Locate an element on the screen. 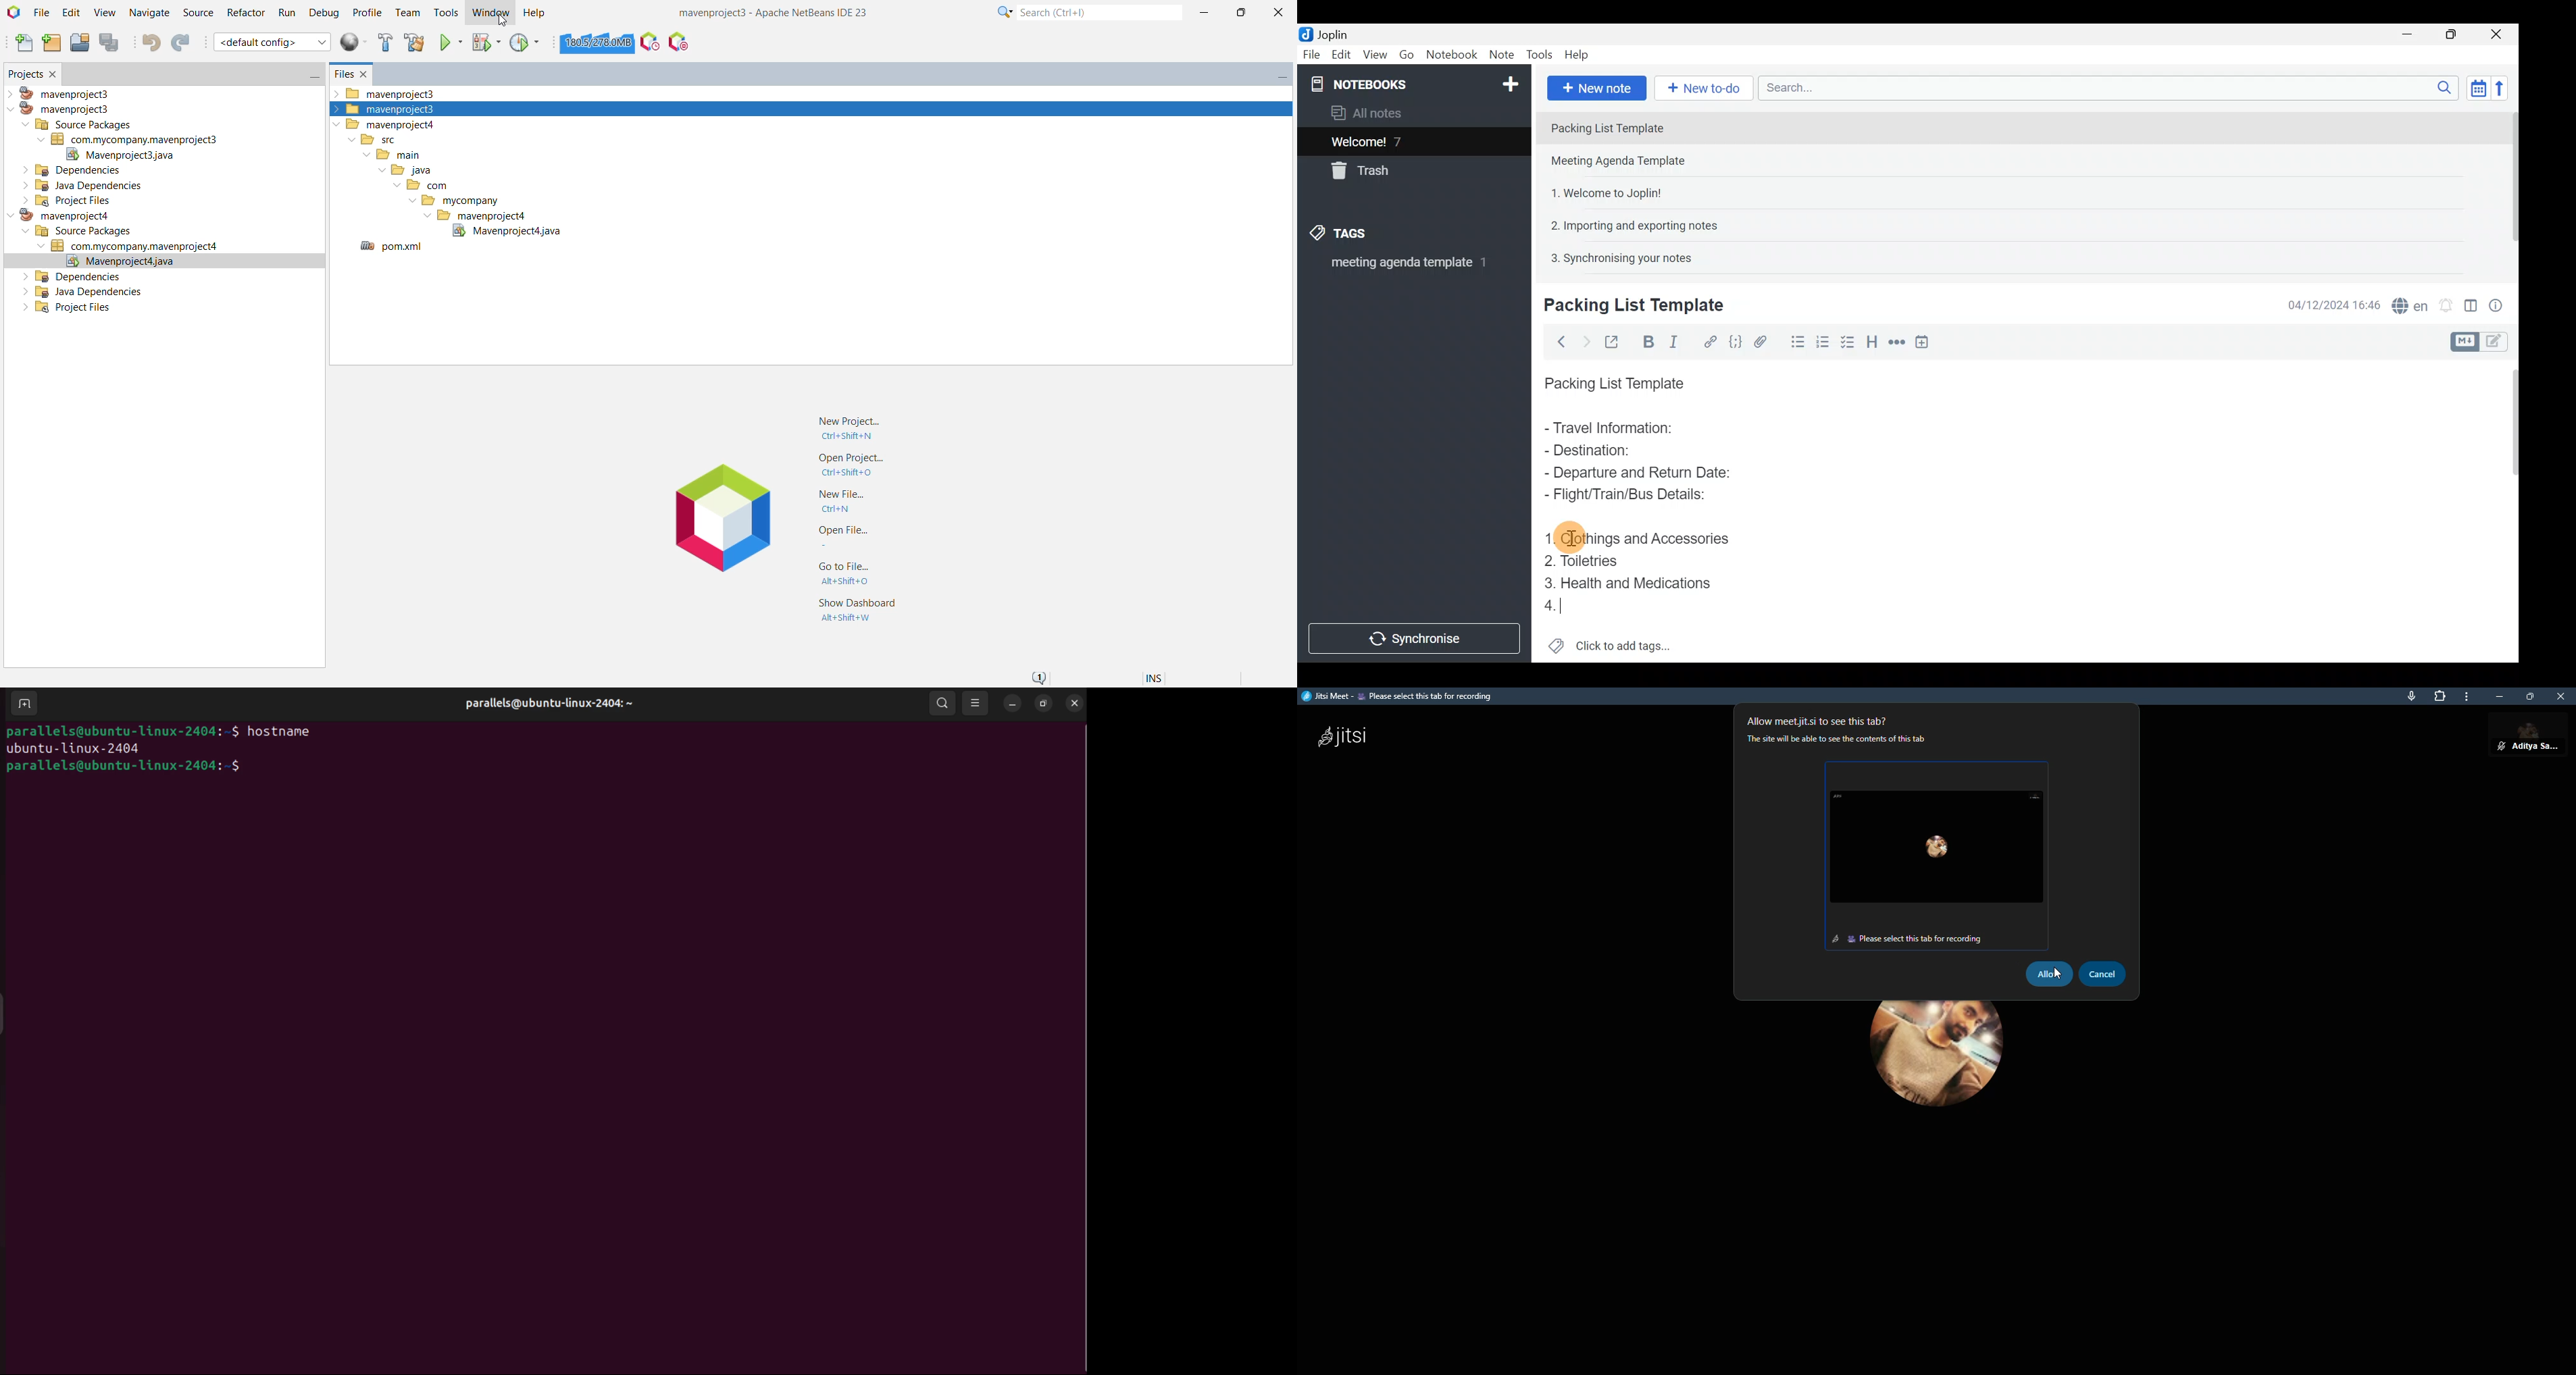  Toggle editors is located at coordinates (2501, 343).